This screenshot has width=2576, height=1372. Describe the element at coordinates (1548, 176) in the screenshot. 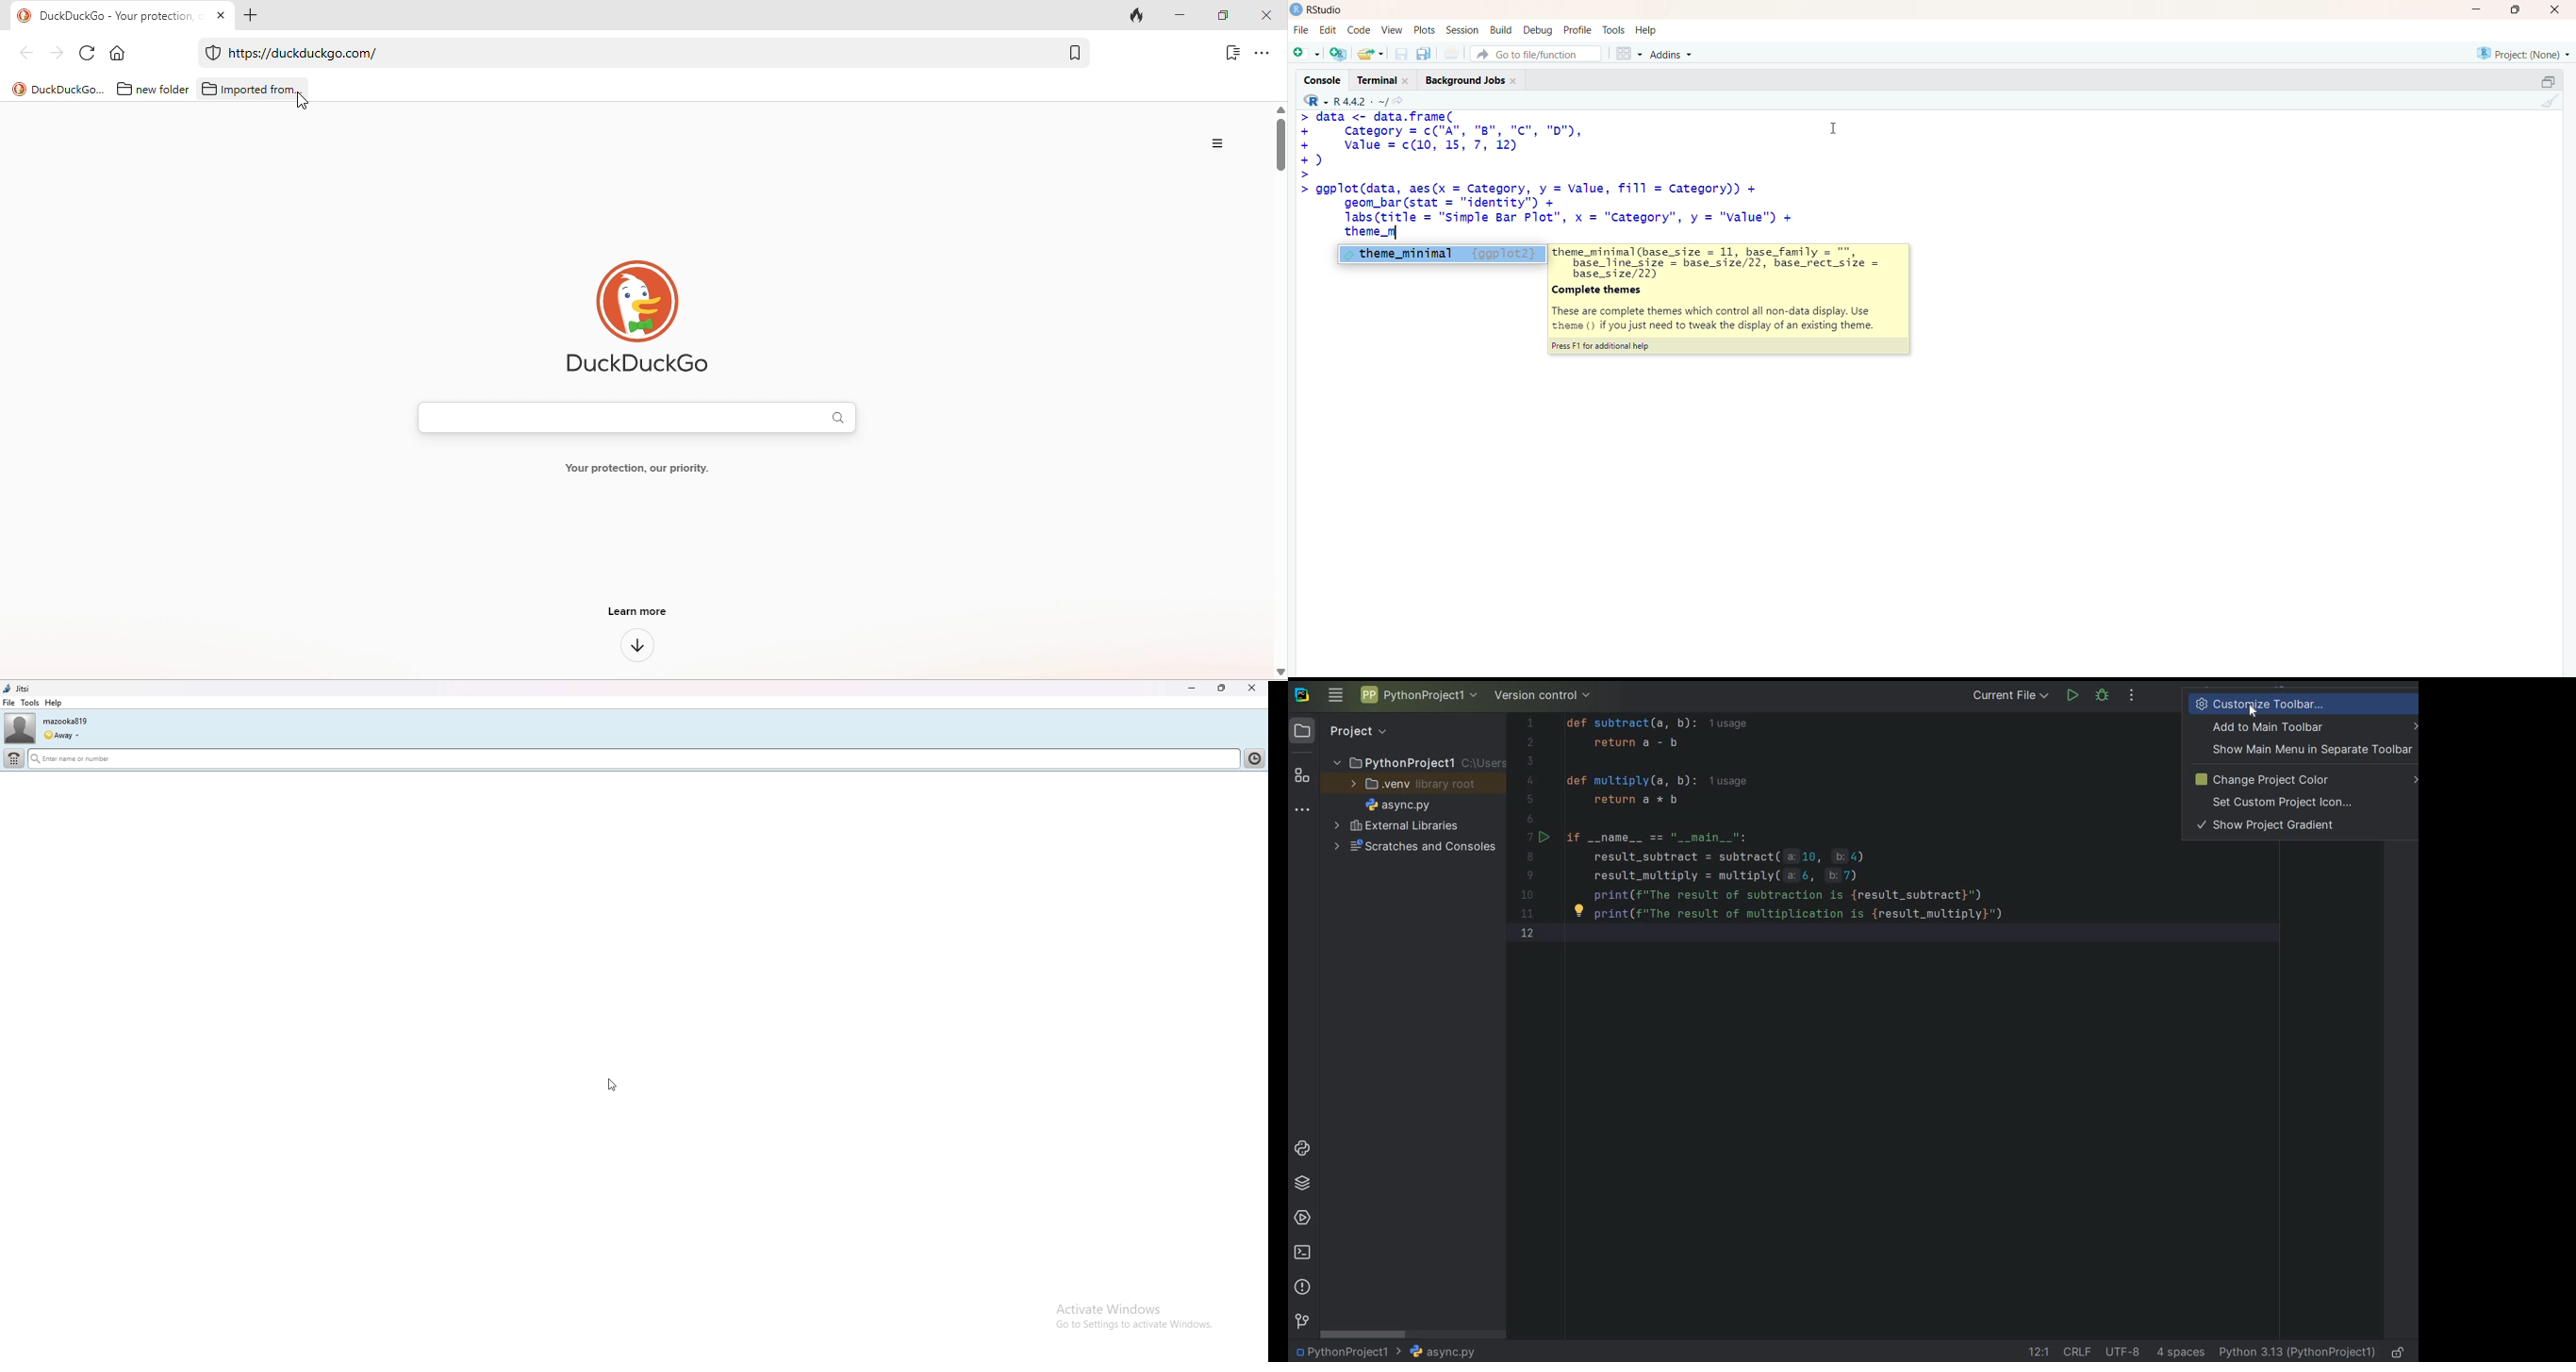

I see `code - > data <- data.frame(+ category = c("A", "B", "Cc", "D"),+ value = c(10 12)© asic>> ggplot(data, aes(x = Category, y = Value, fill = category))` at that location.